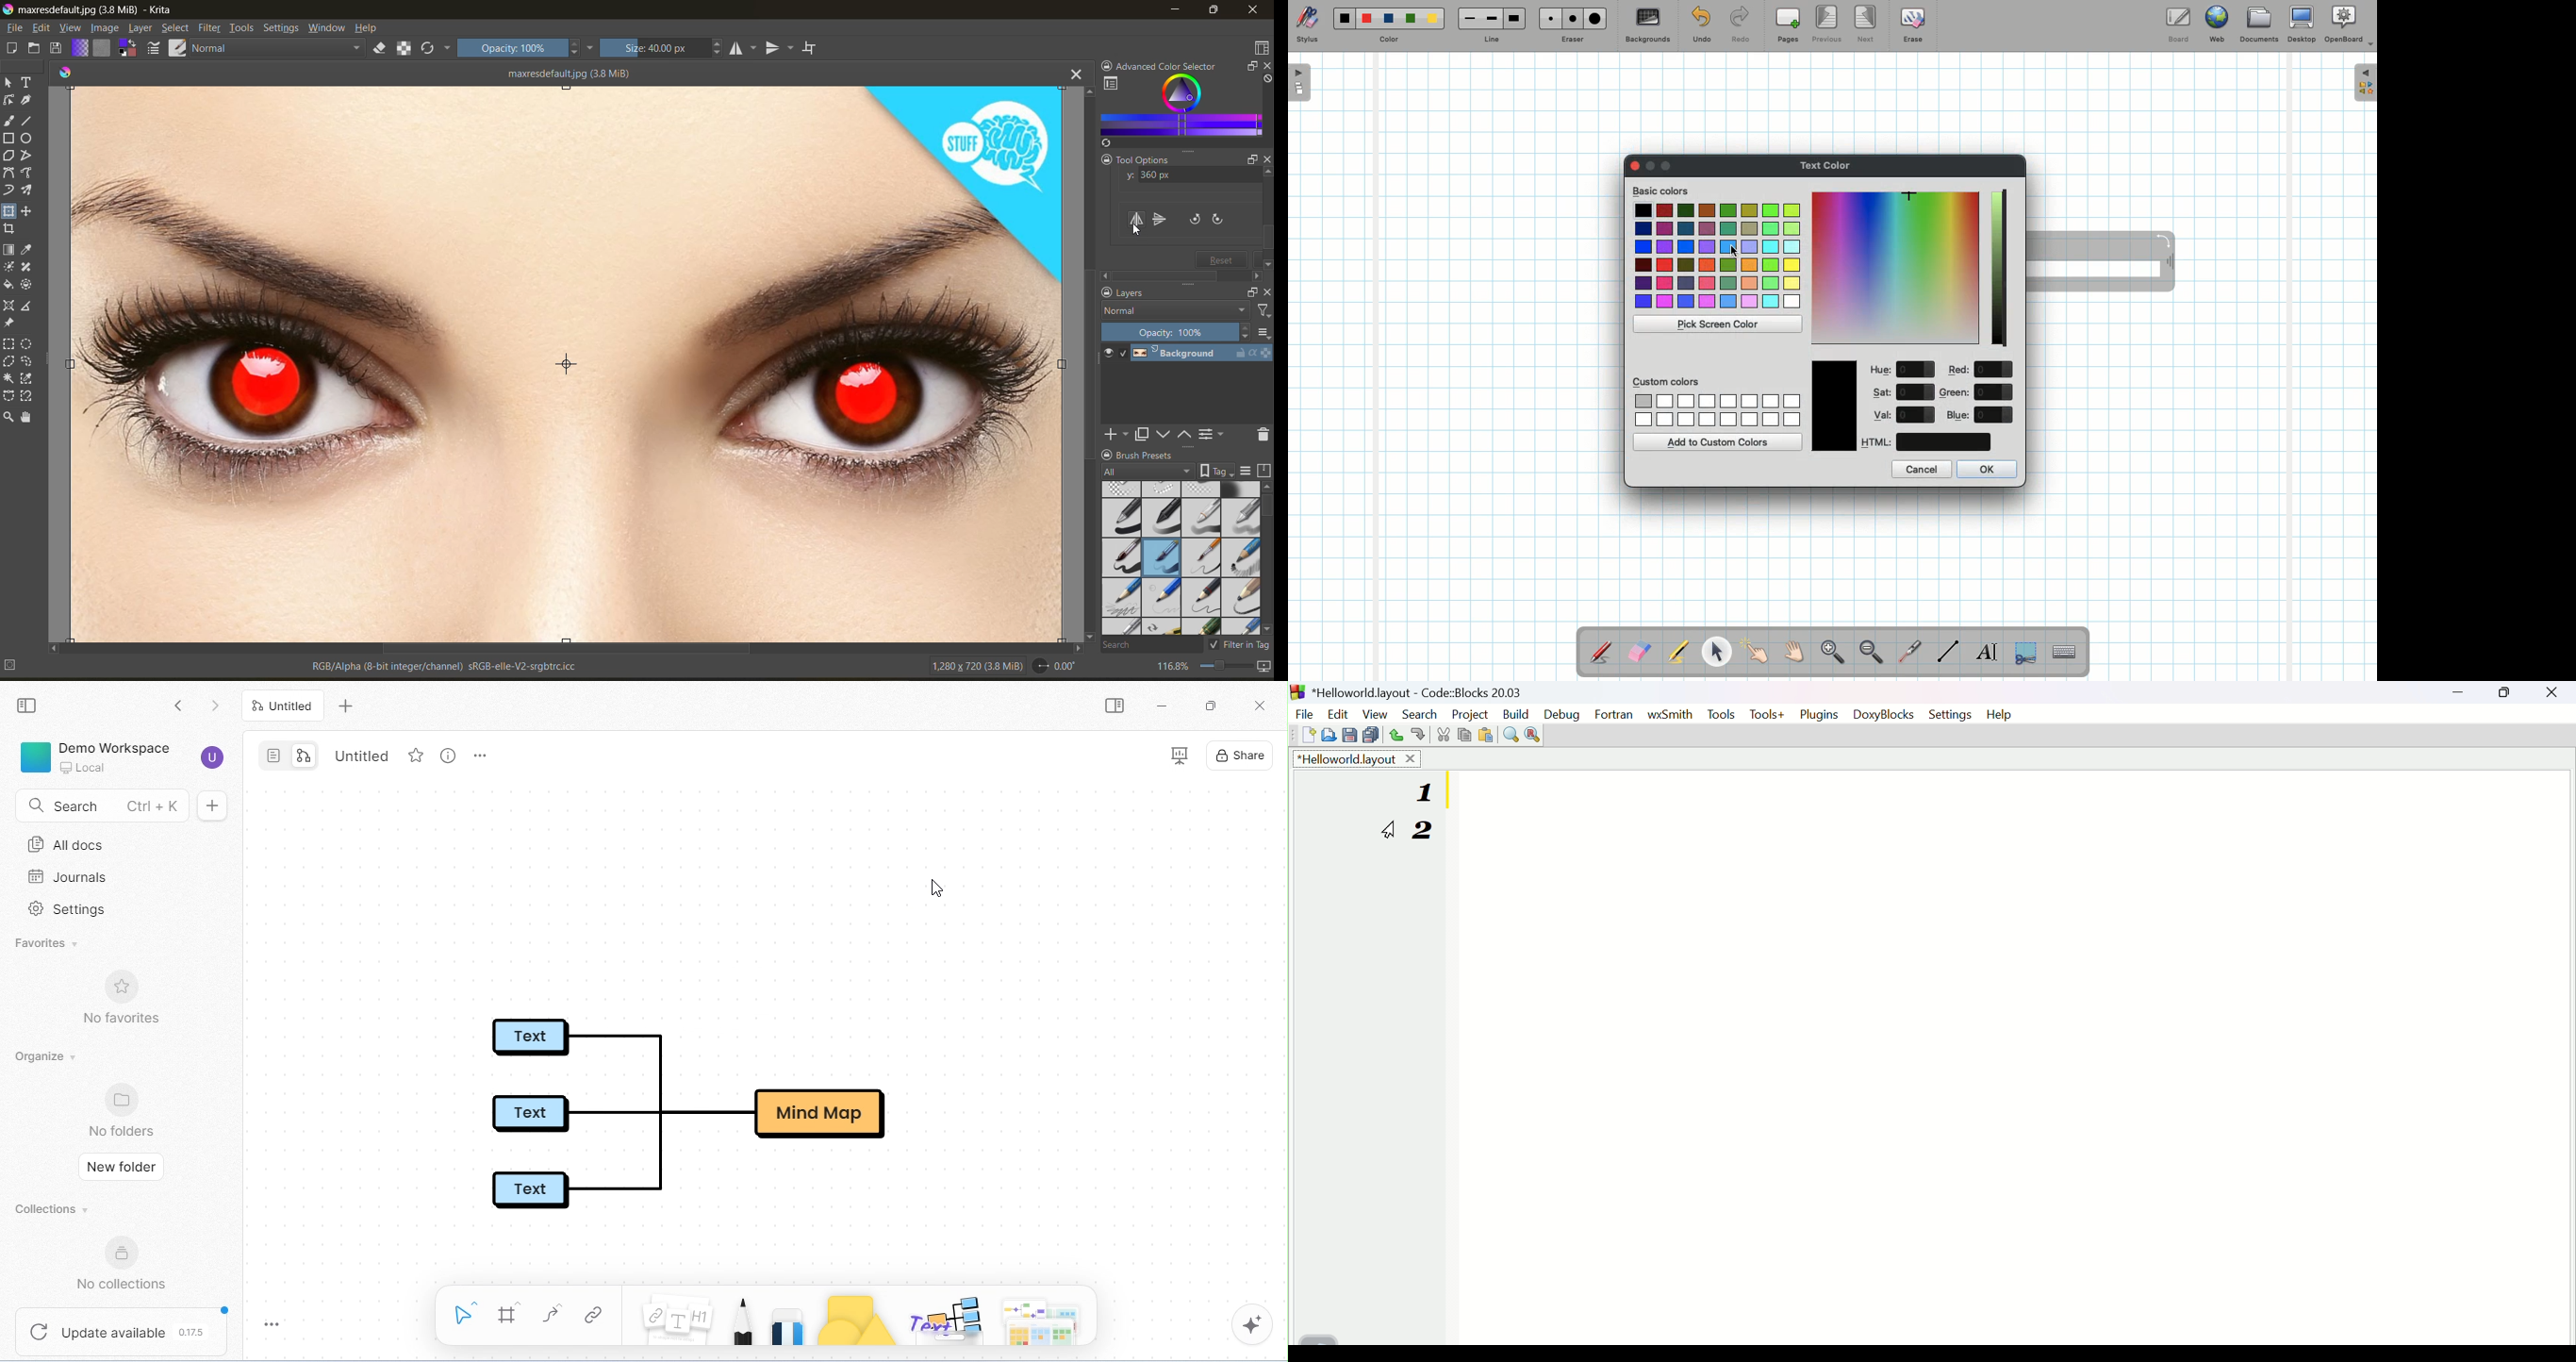 Image resolution: width=2576 pixels, height=1372 pixels. What do you see at coordinates (272, 756) in the screenshot?
I see `page mode` at bounding box center [272, 756].